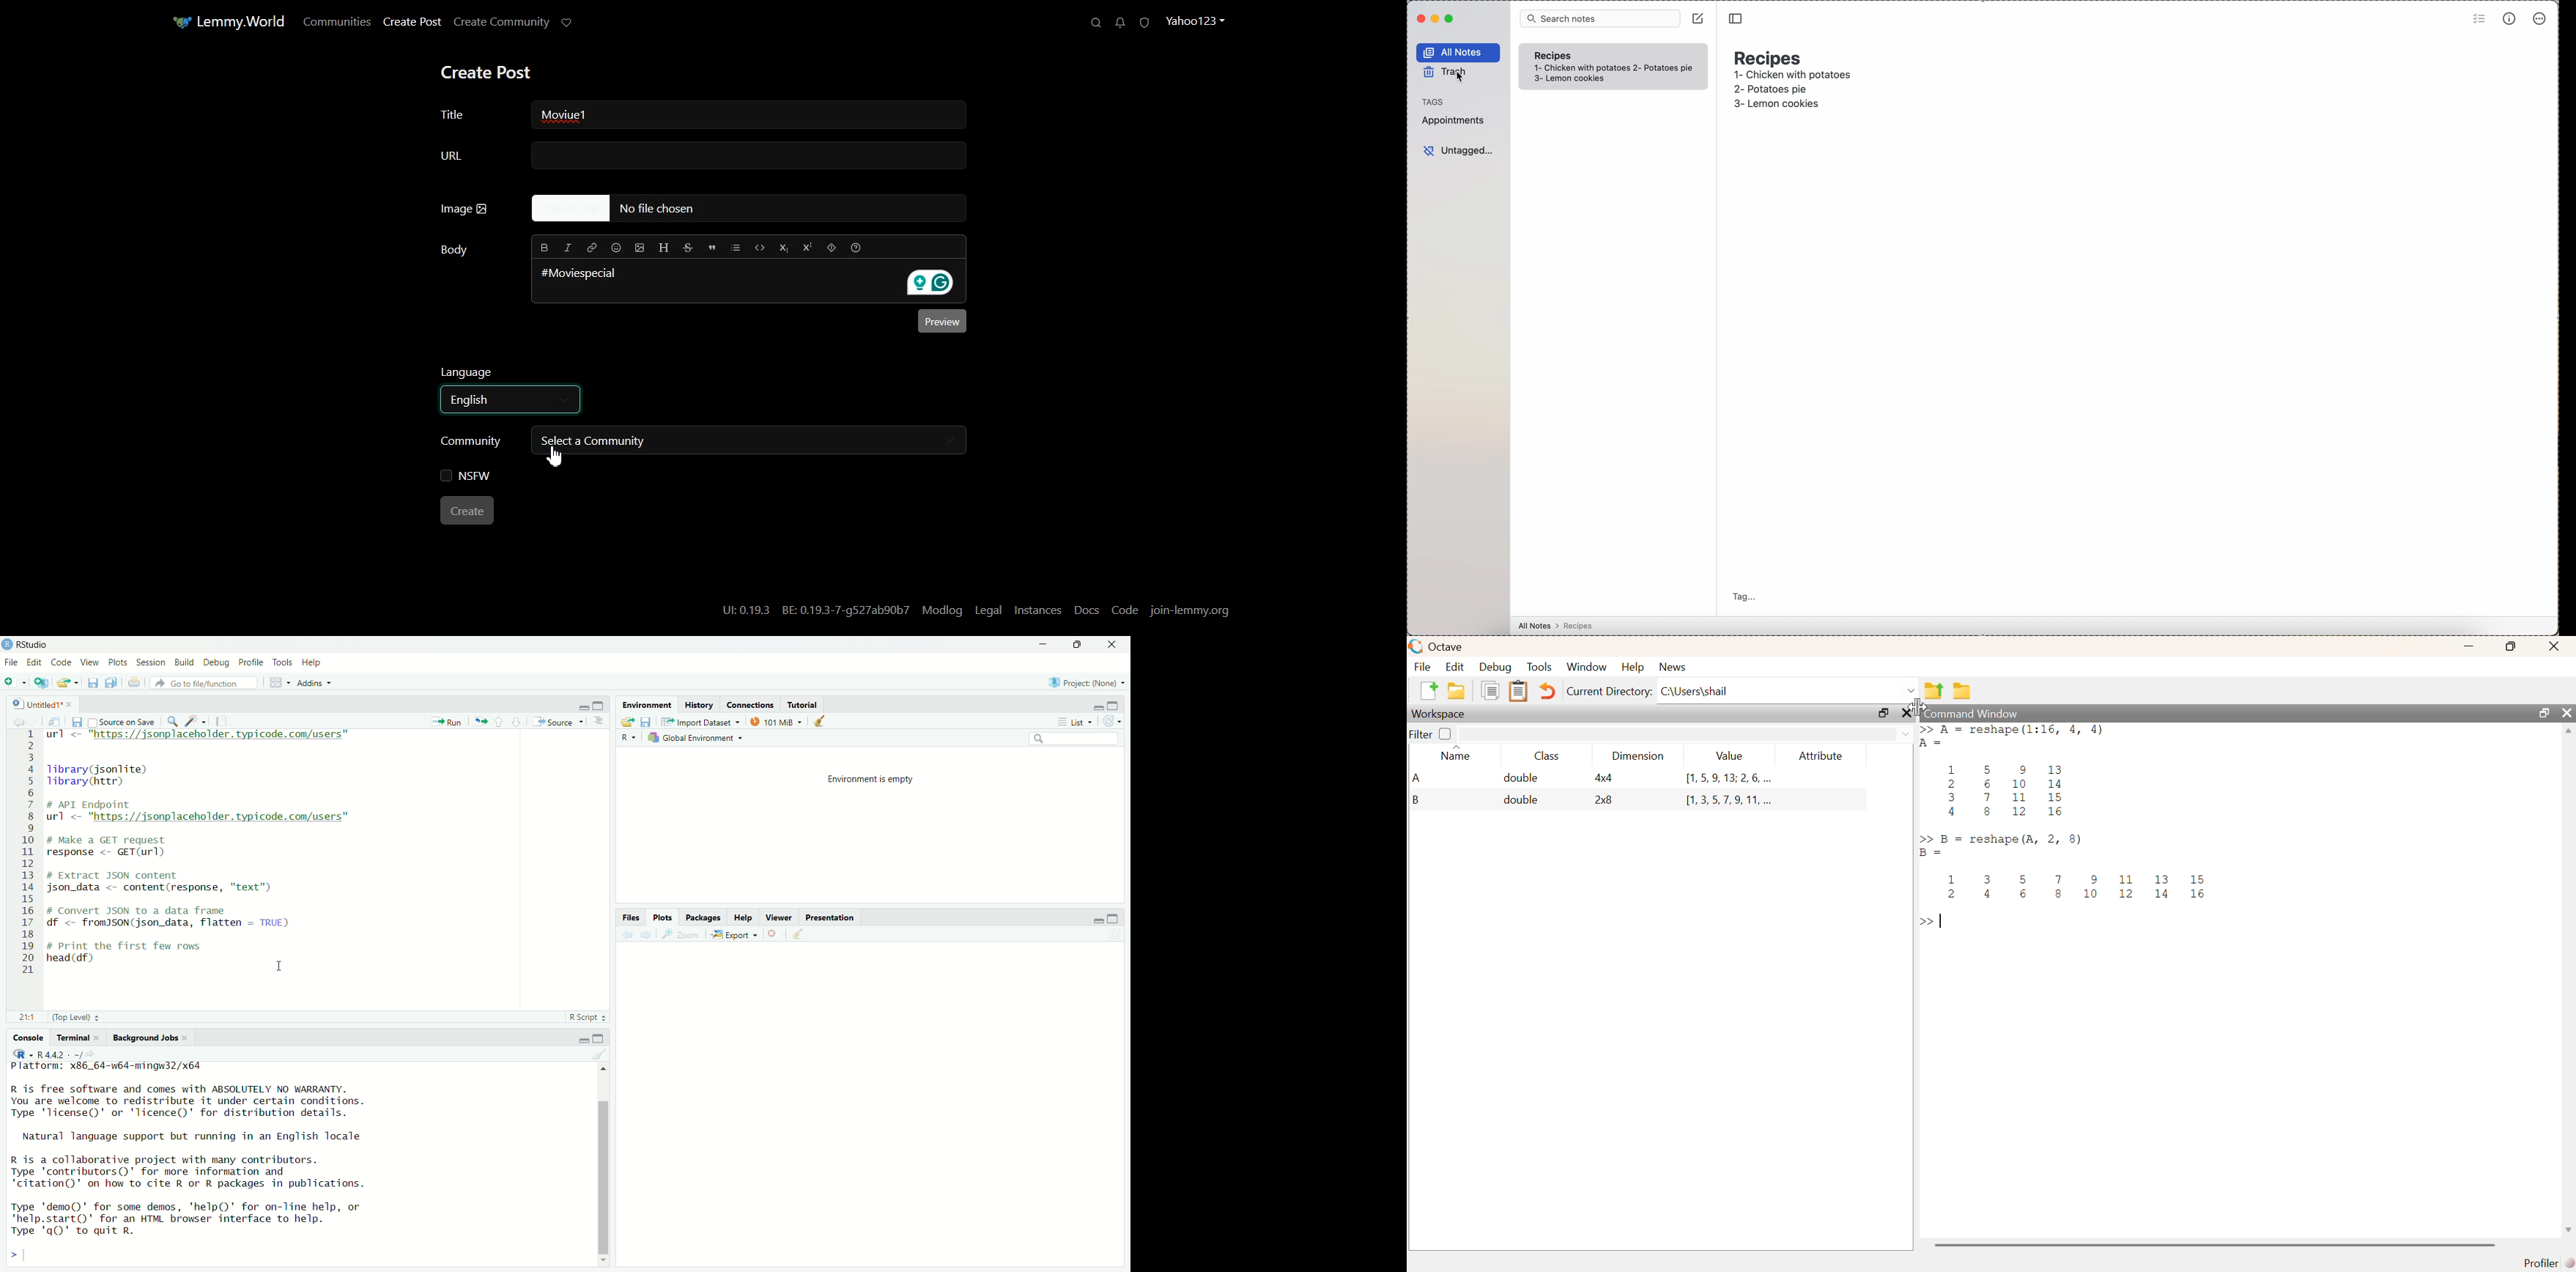 This screenshot has height=1288, width=2576. Describe the element at coordinates (195, 721) in the screenshot. I see `Code Tools` at that location.